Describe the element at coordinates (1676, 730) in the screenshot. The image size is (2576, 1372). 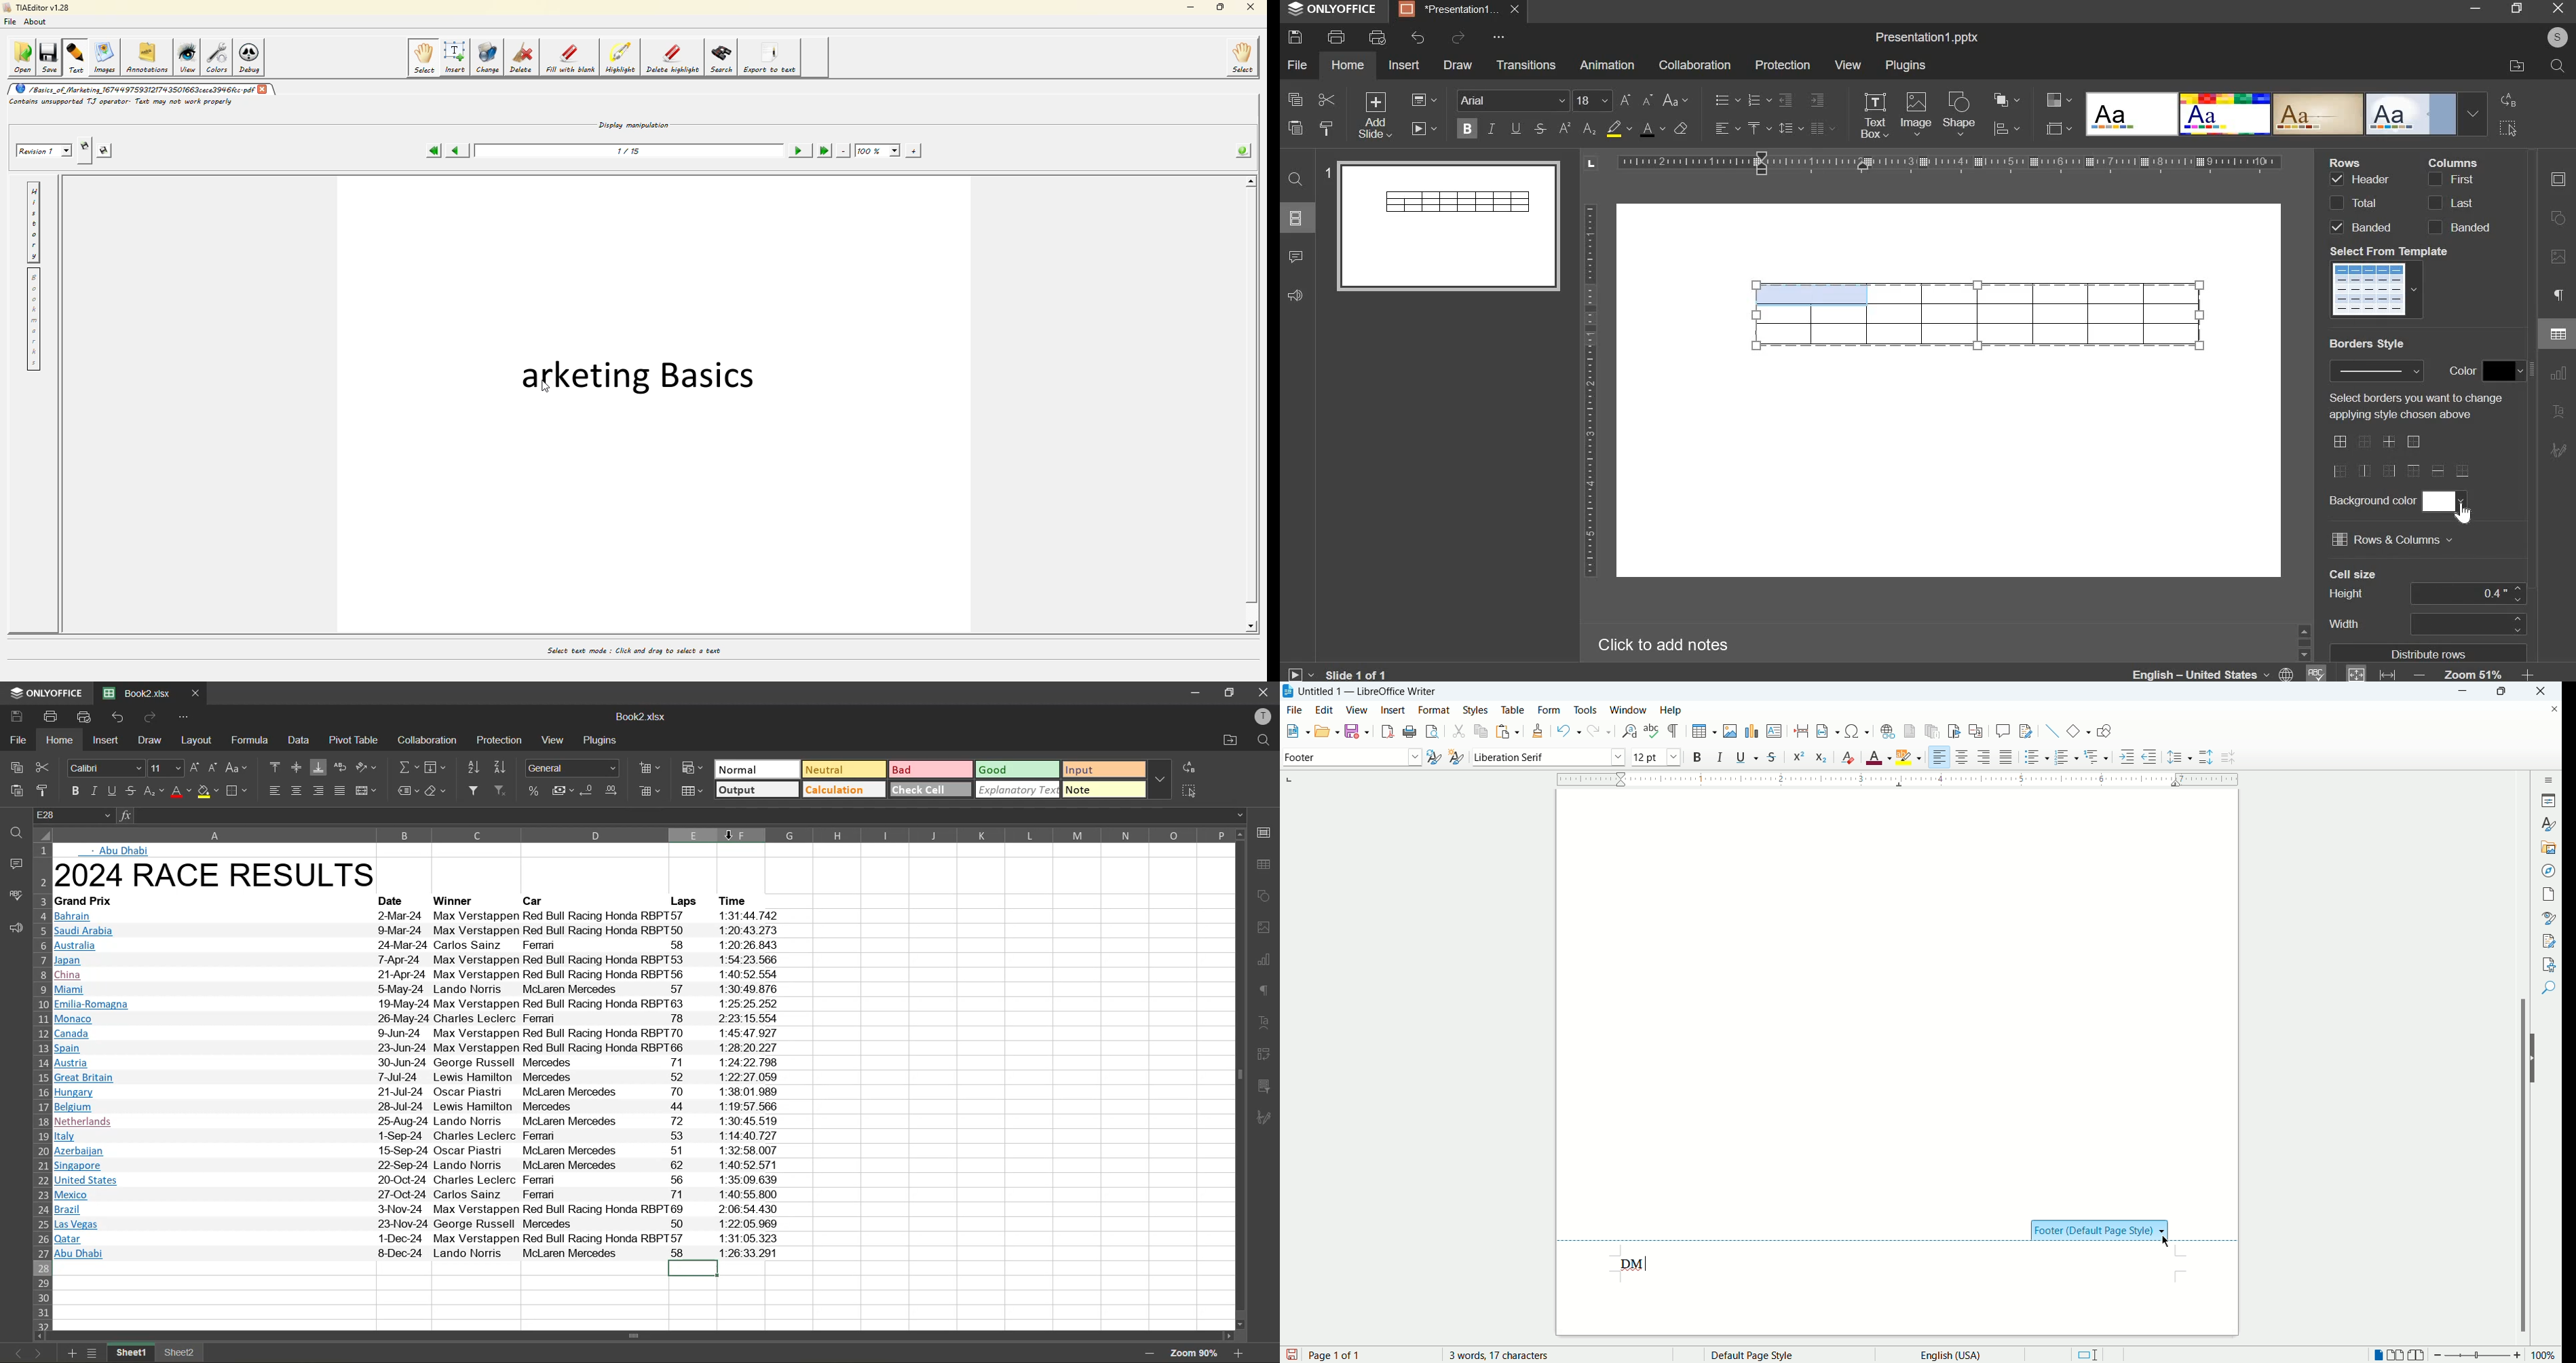
I see `formatting marks` at that location.